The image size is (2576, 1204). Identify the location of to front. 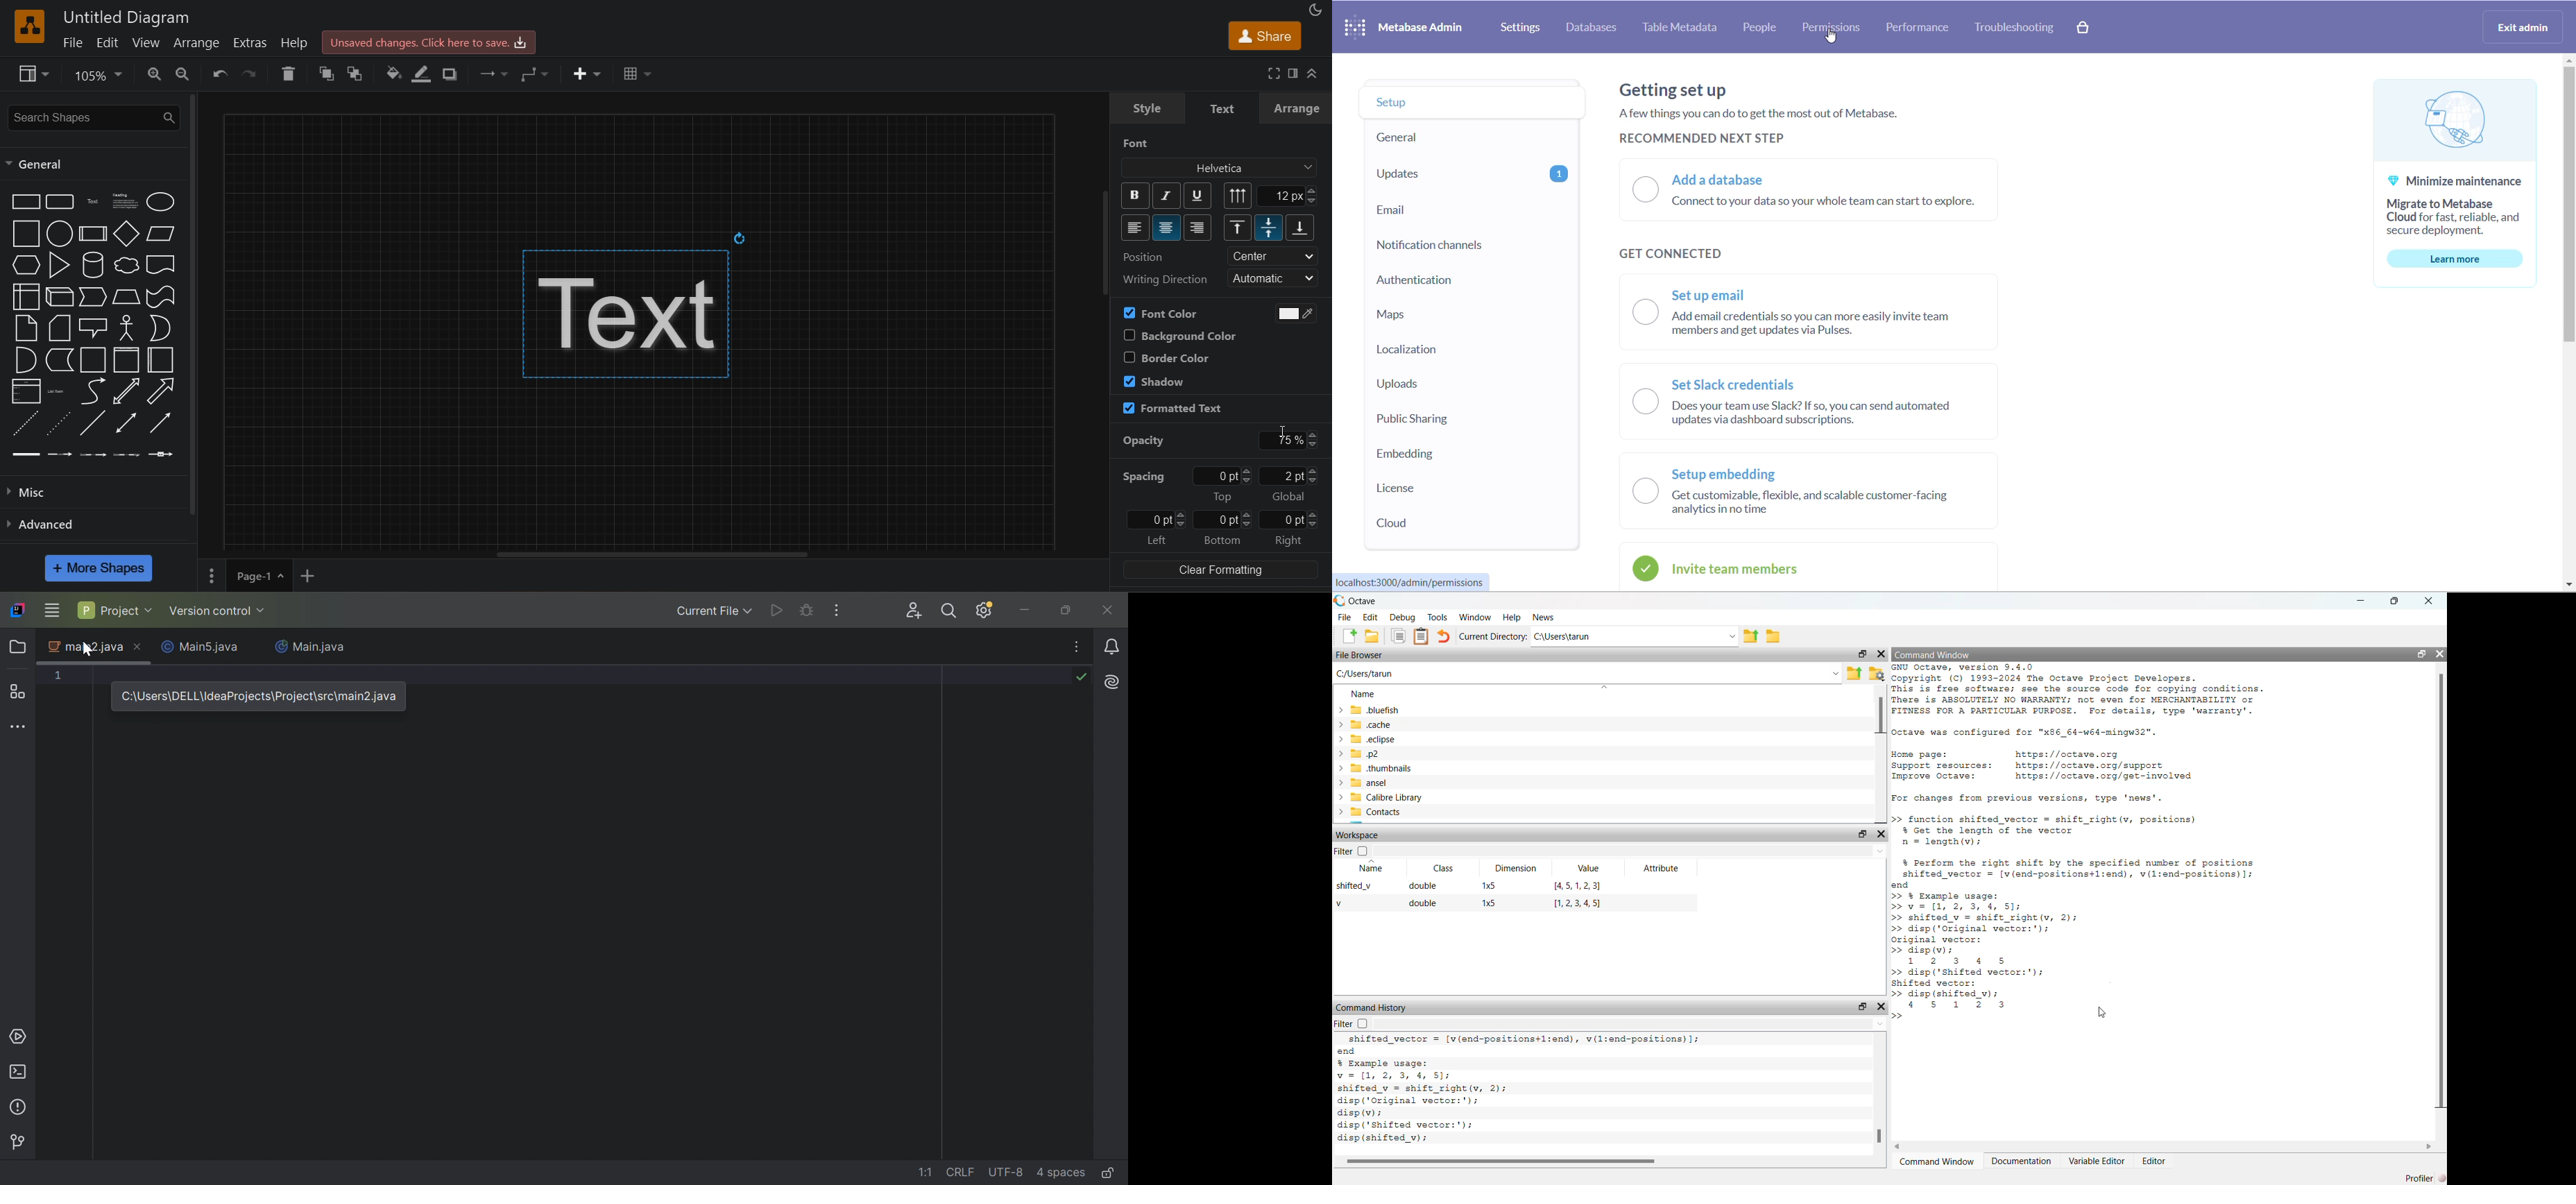
(323, 74).